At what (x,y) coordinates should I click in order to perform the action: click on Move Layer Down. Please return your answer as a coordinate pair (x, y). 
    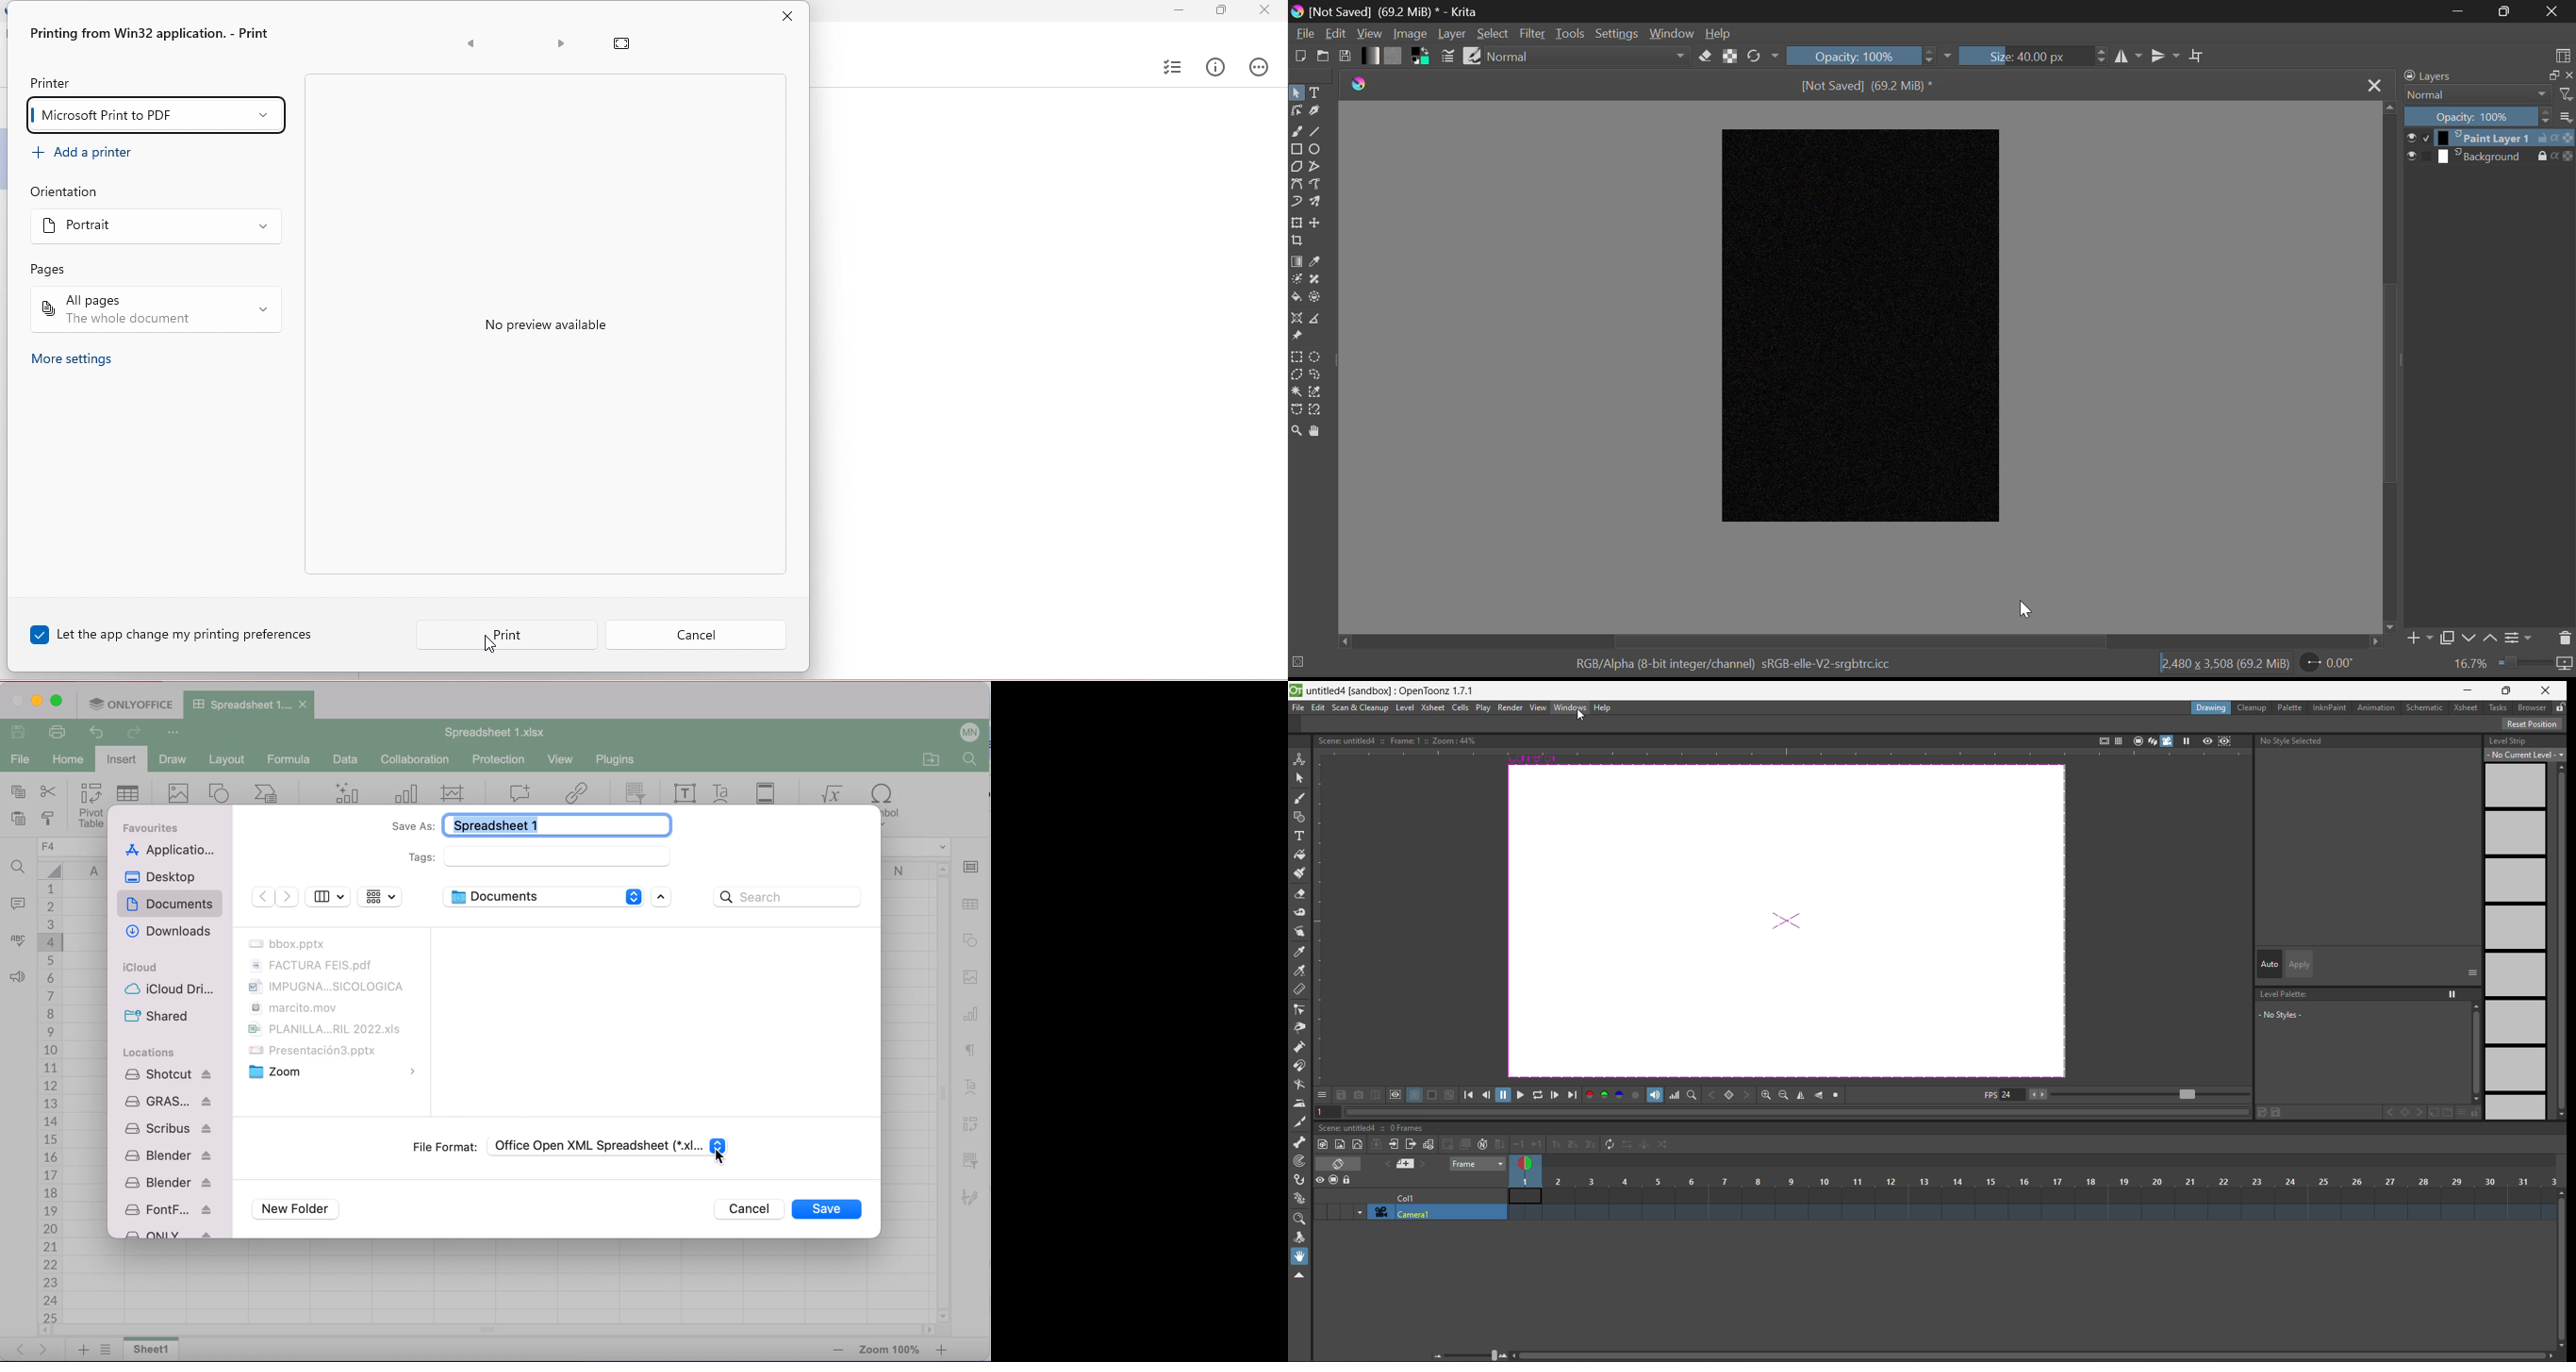
    Looking at the image, I should click on (2470, 637).